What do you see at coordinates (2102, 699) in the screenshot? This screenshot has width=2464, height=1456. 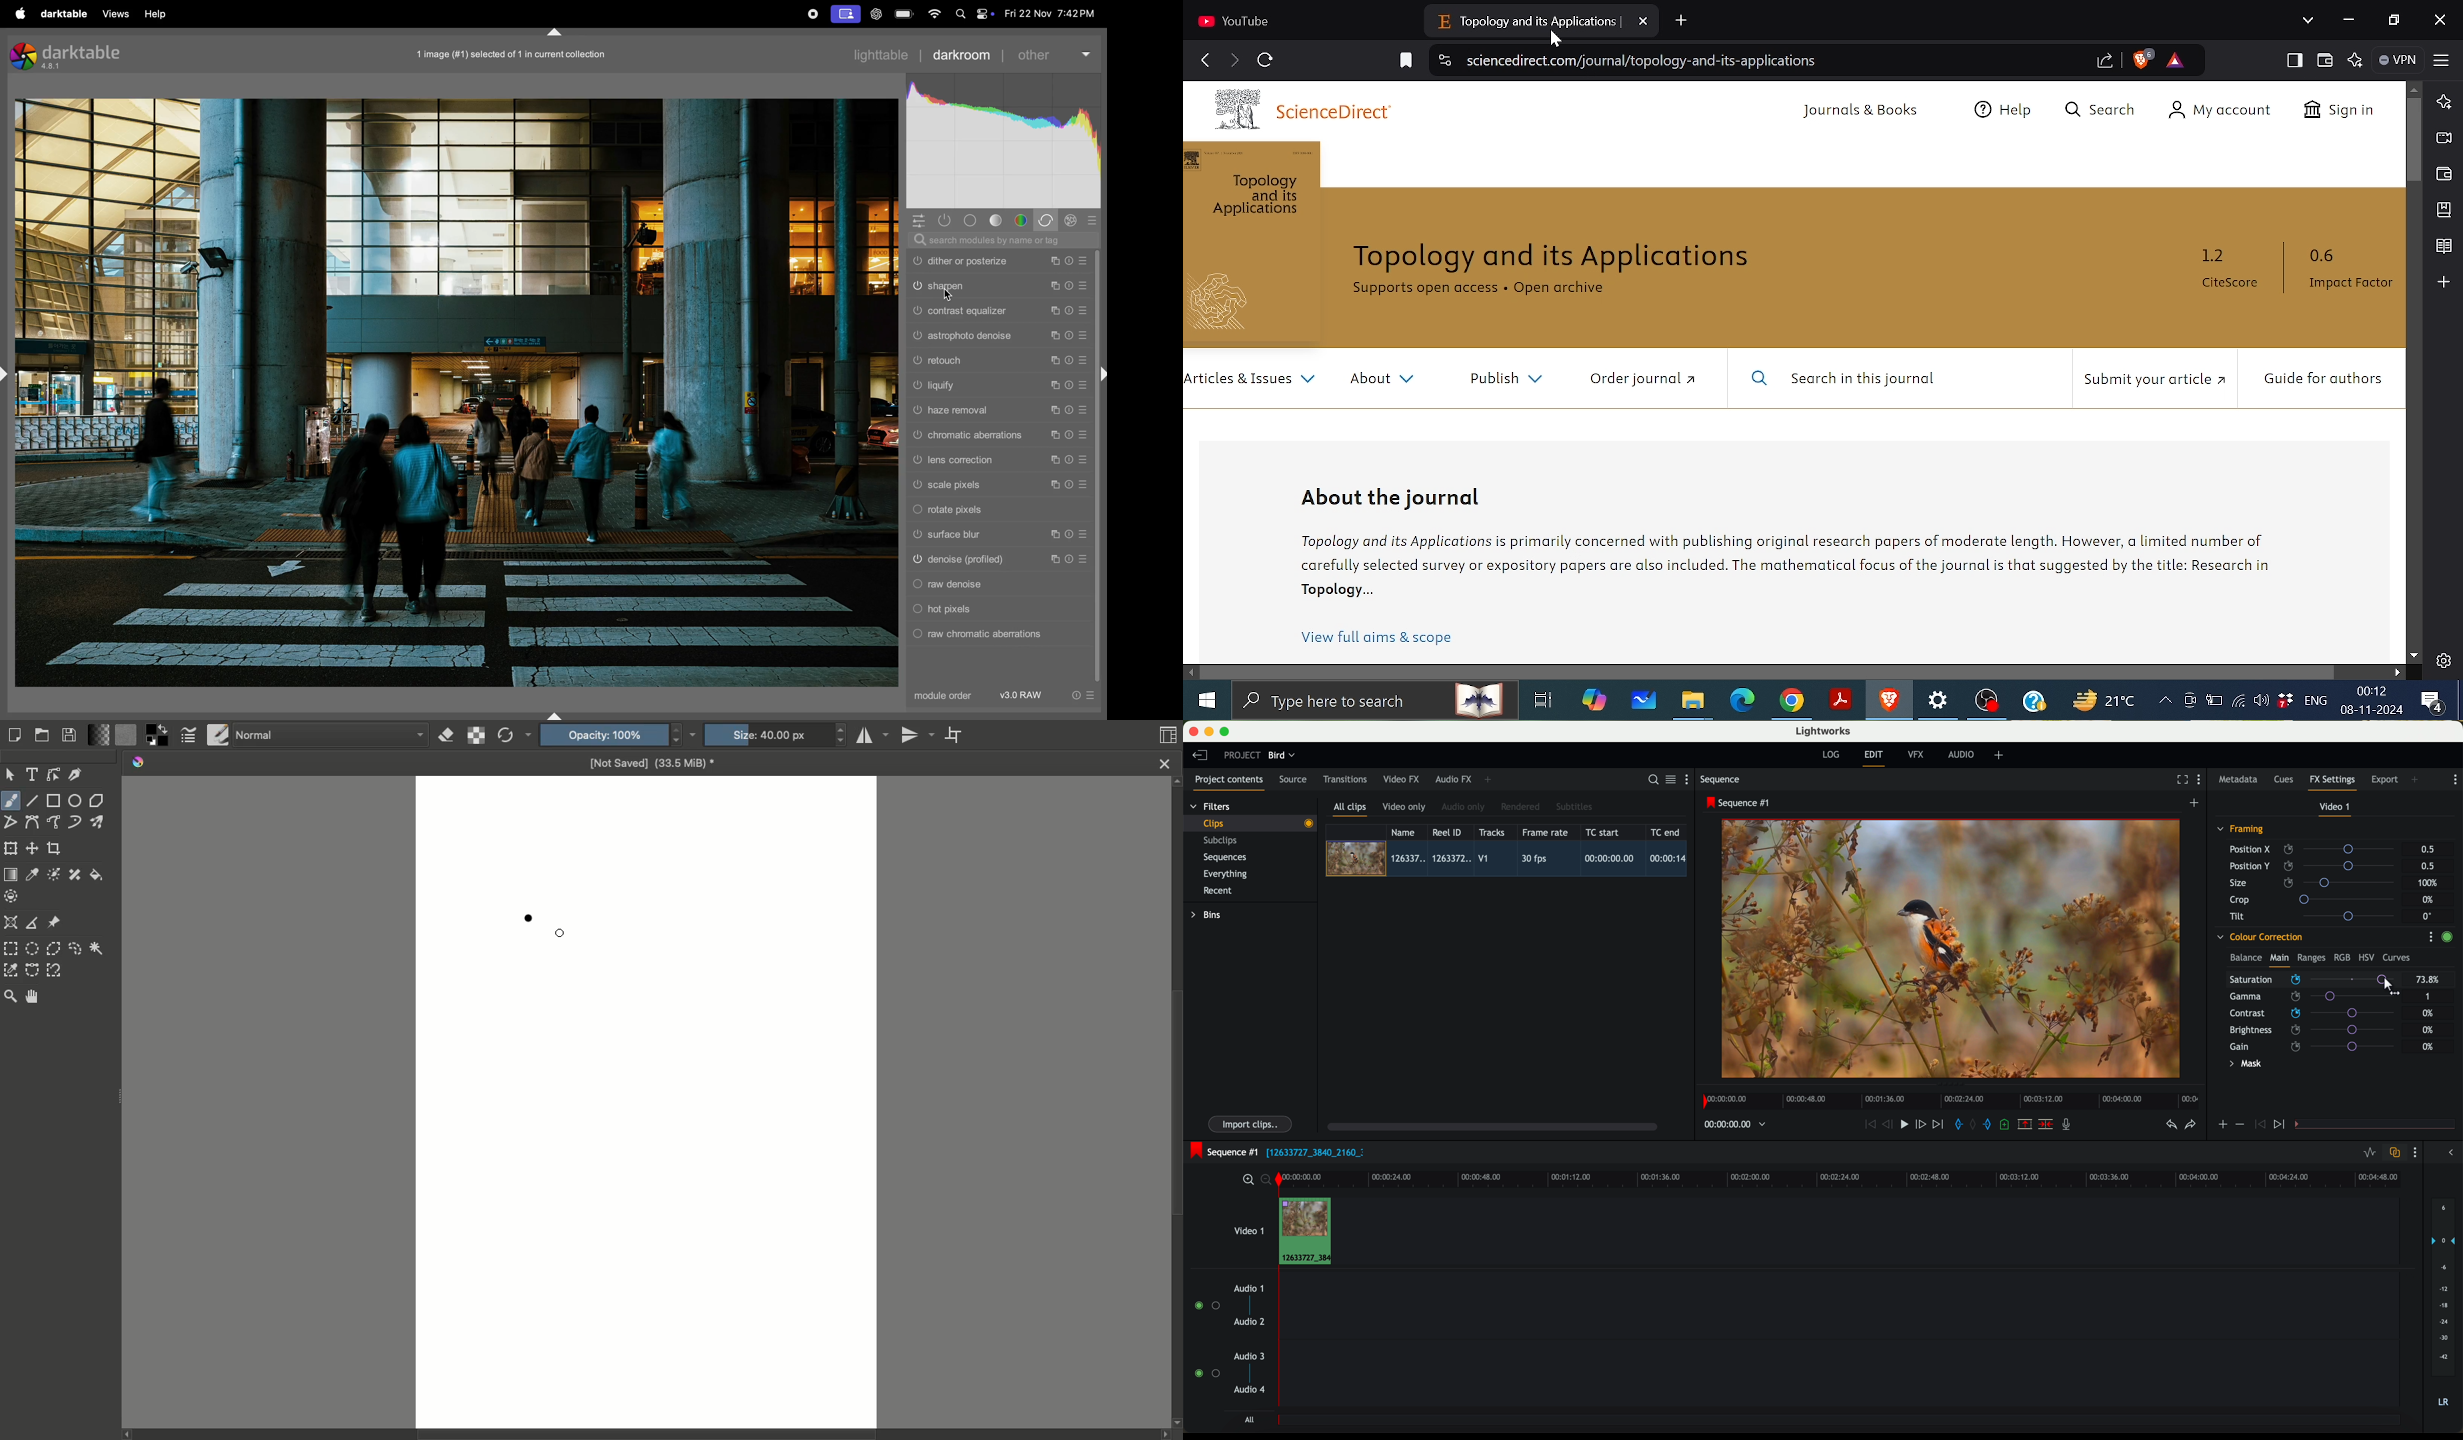 I see `Weather` at bounding box center [2102, 699].